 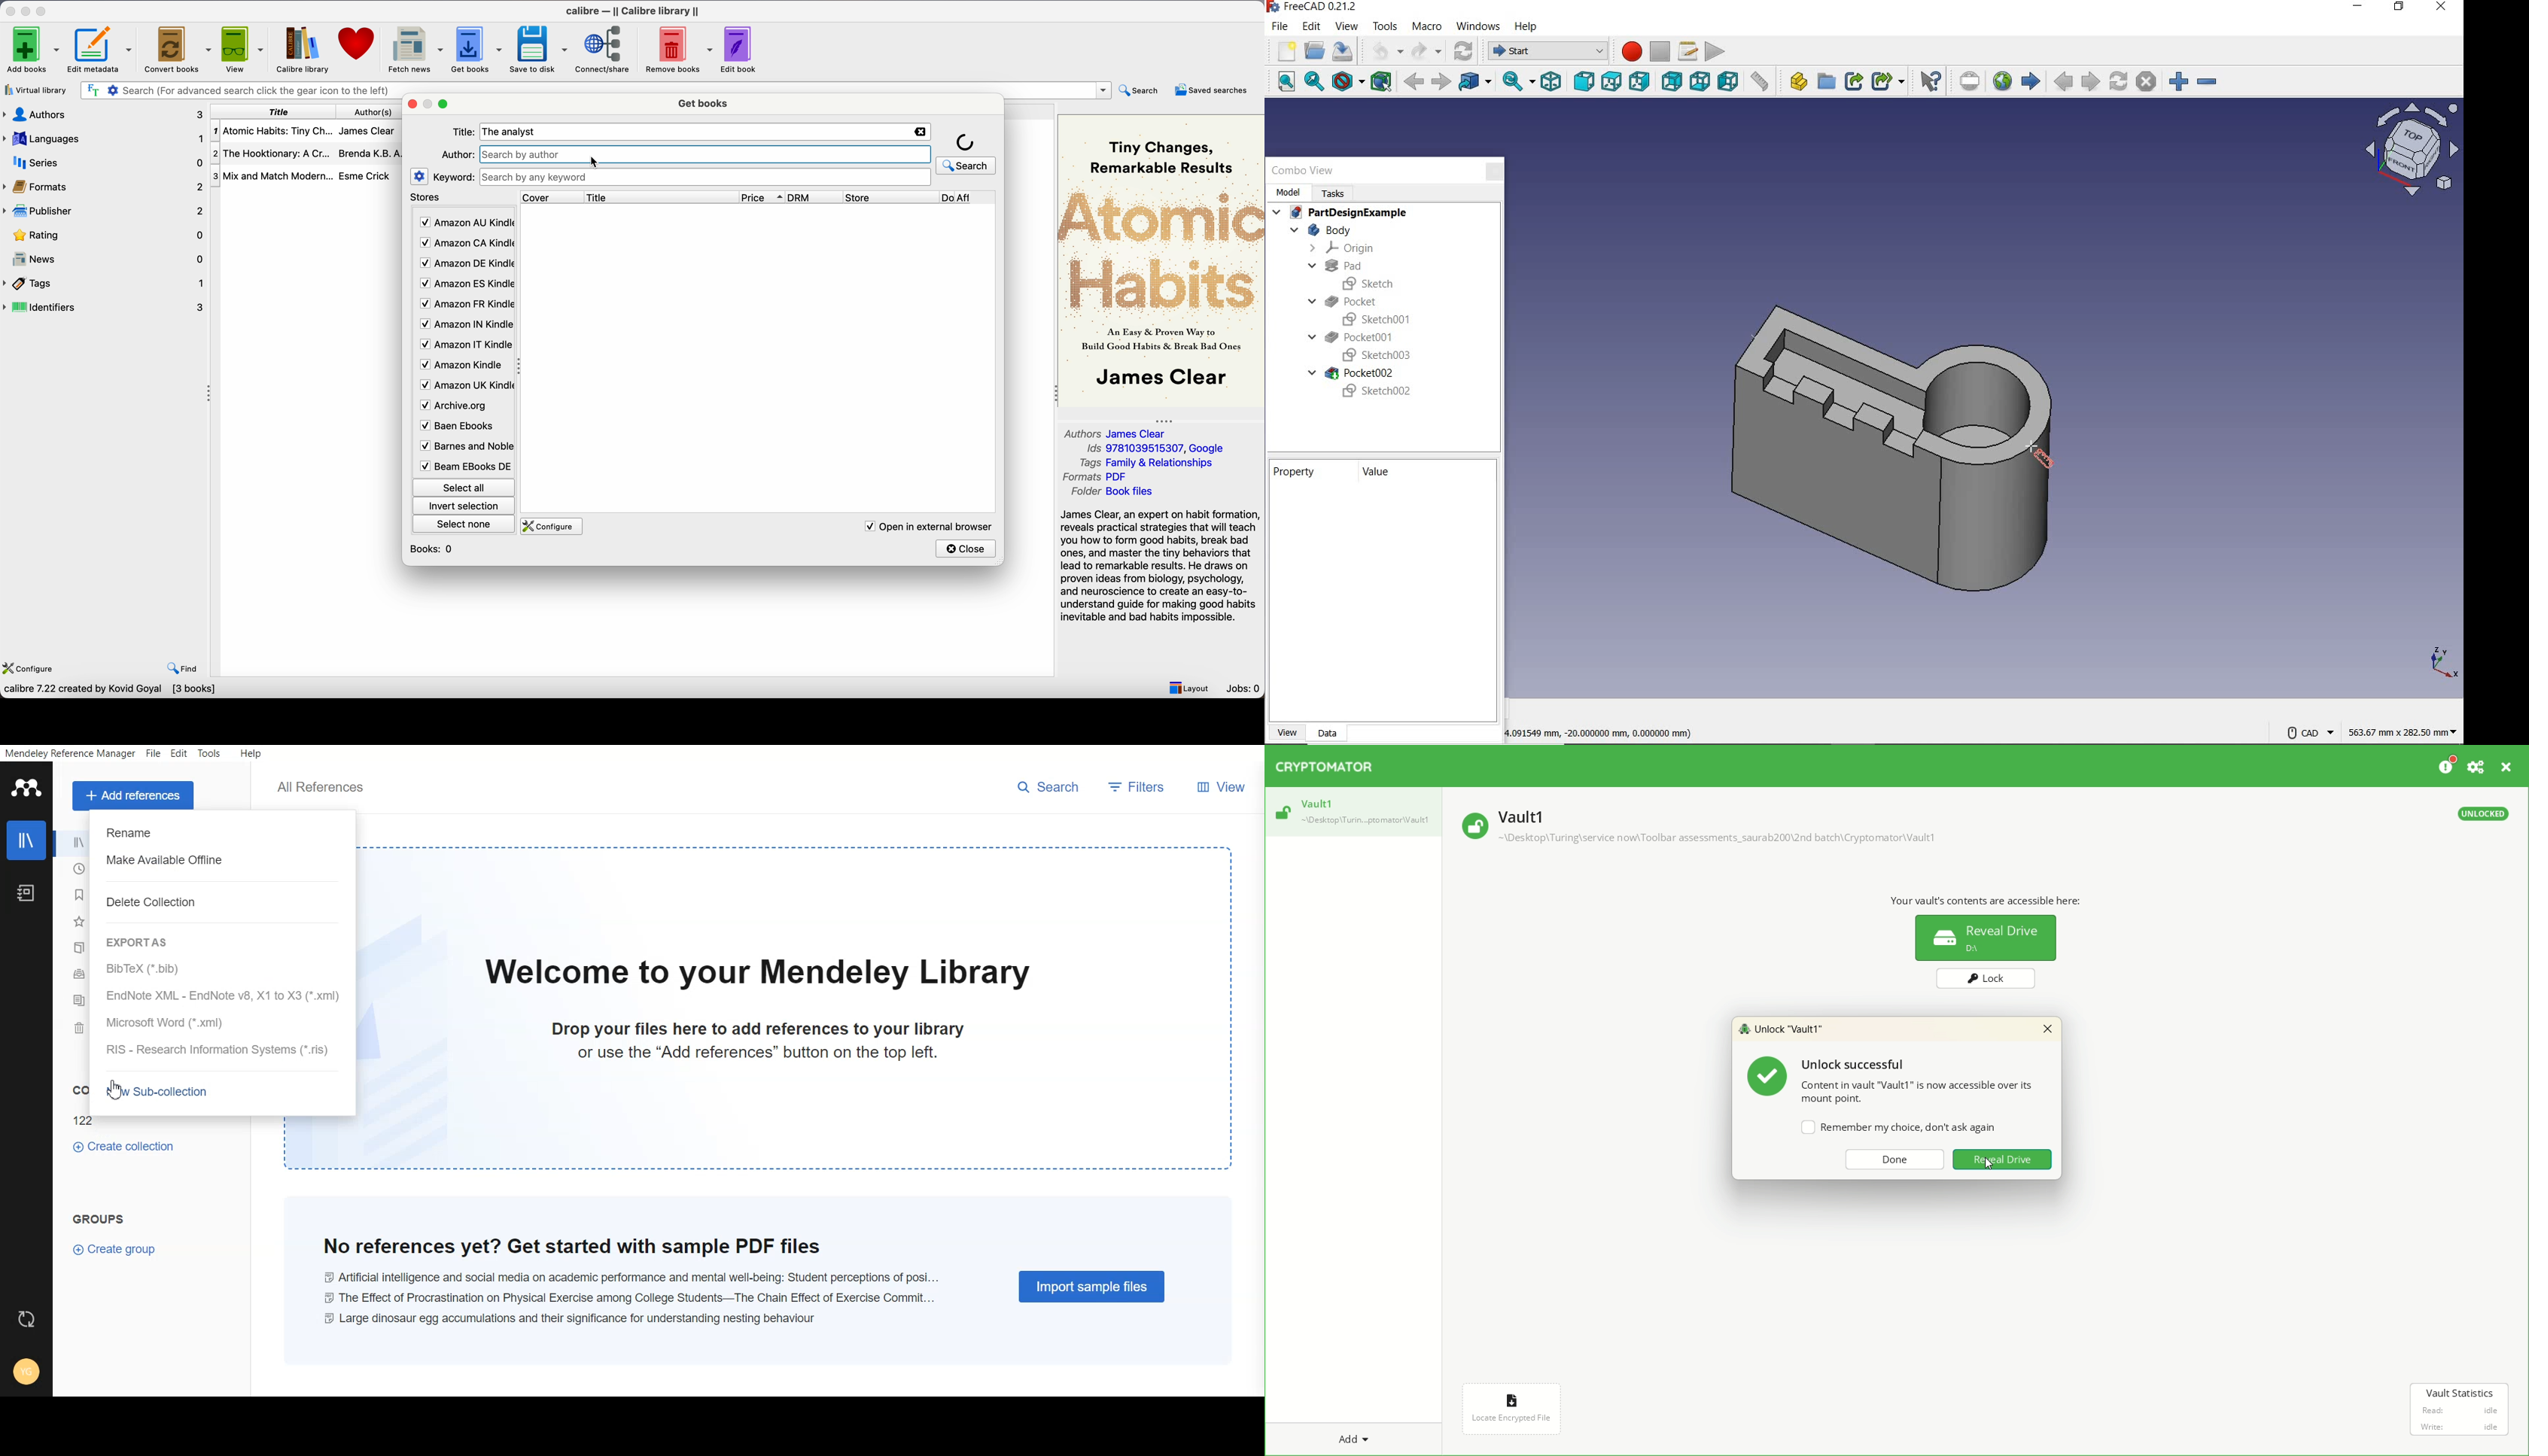 What do you see at coordinates (538, 49) in the screenshot?
I see `save to disk` at bounding box center [538, 49].